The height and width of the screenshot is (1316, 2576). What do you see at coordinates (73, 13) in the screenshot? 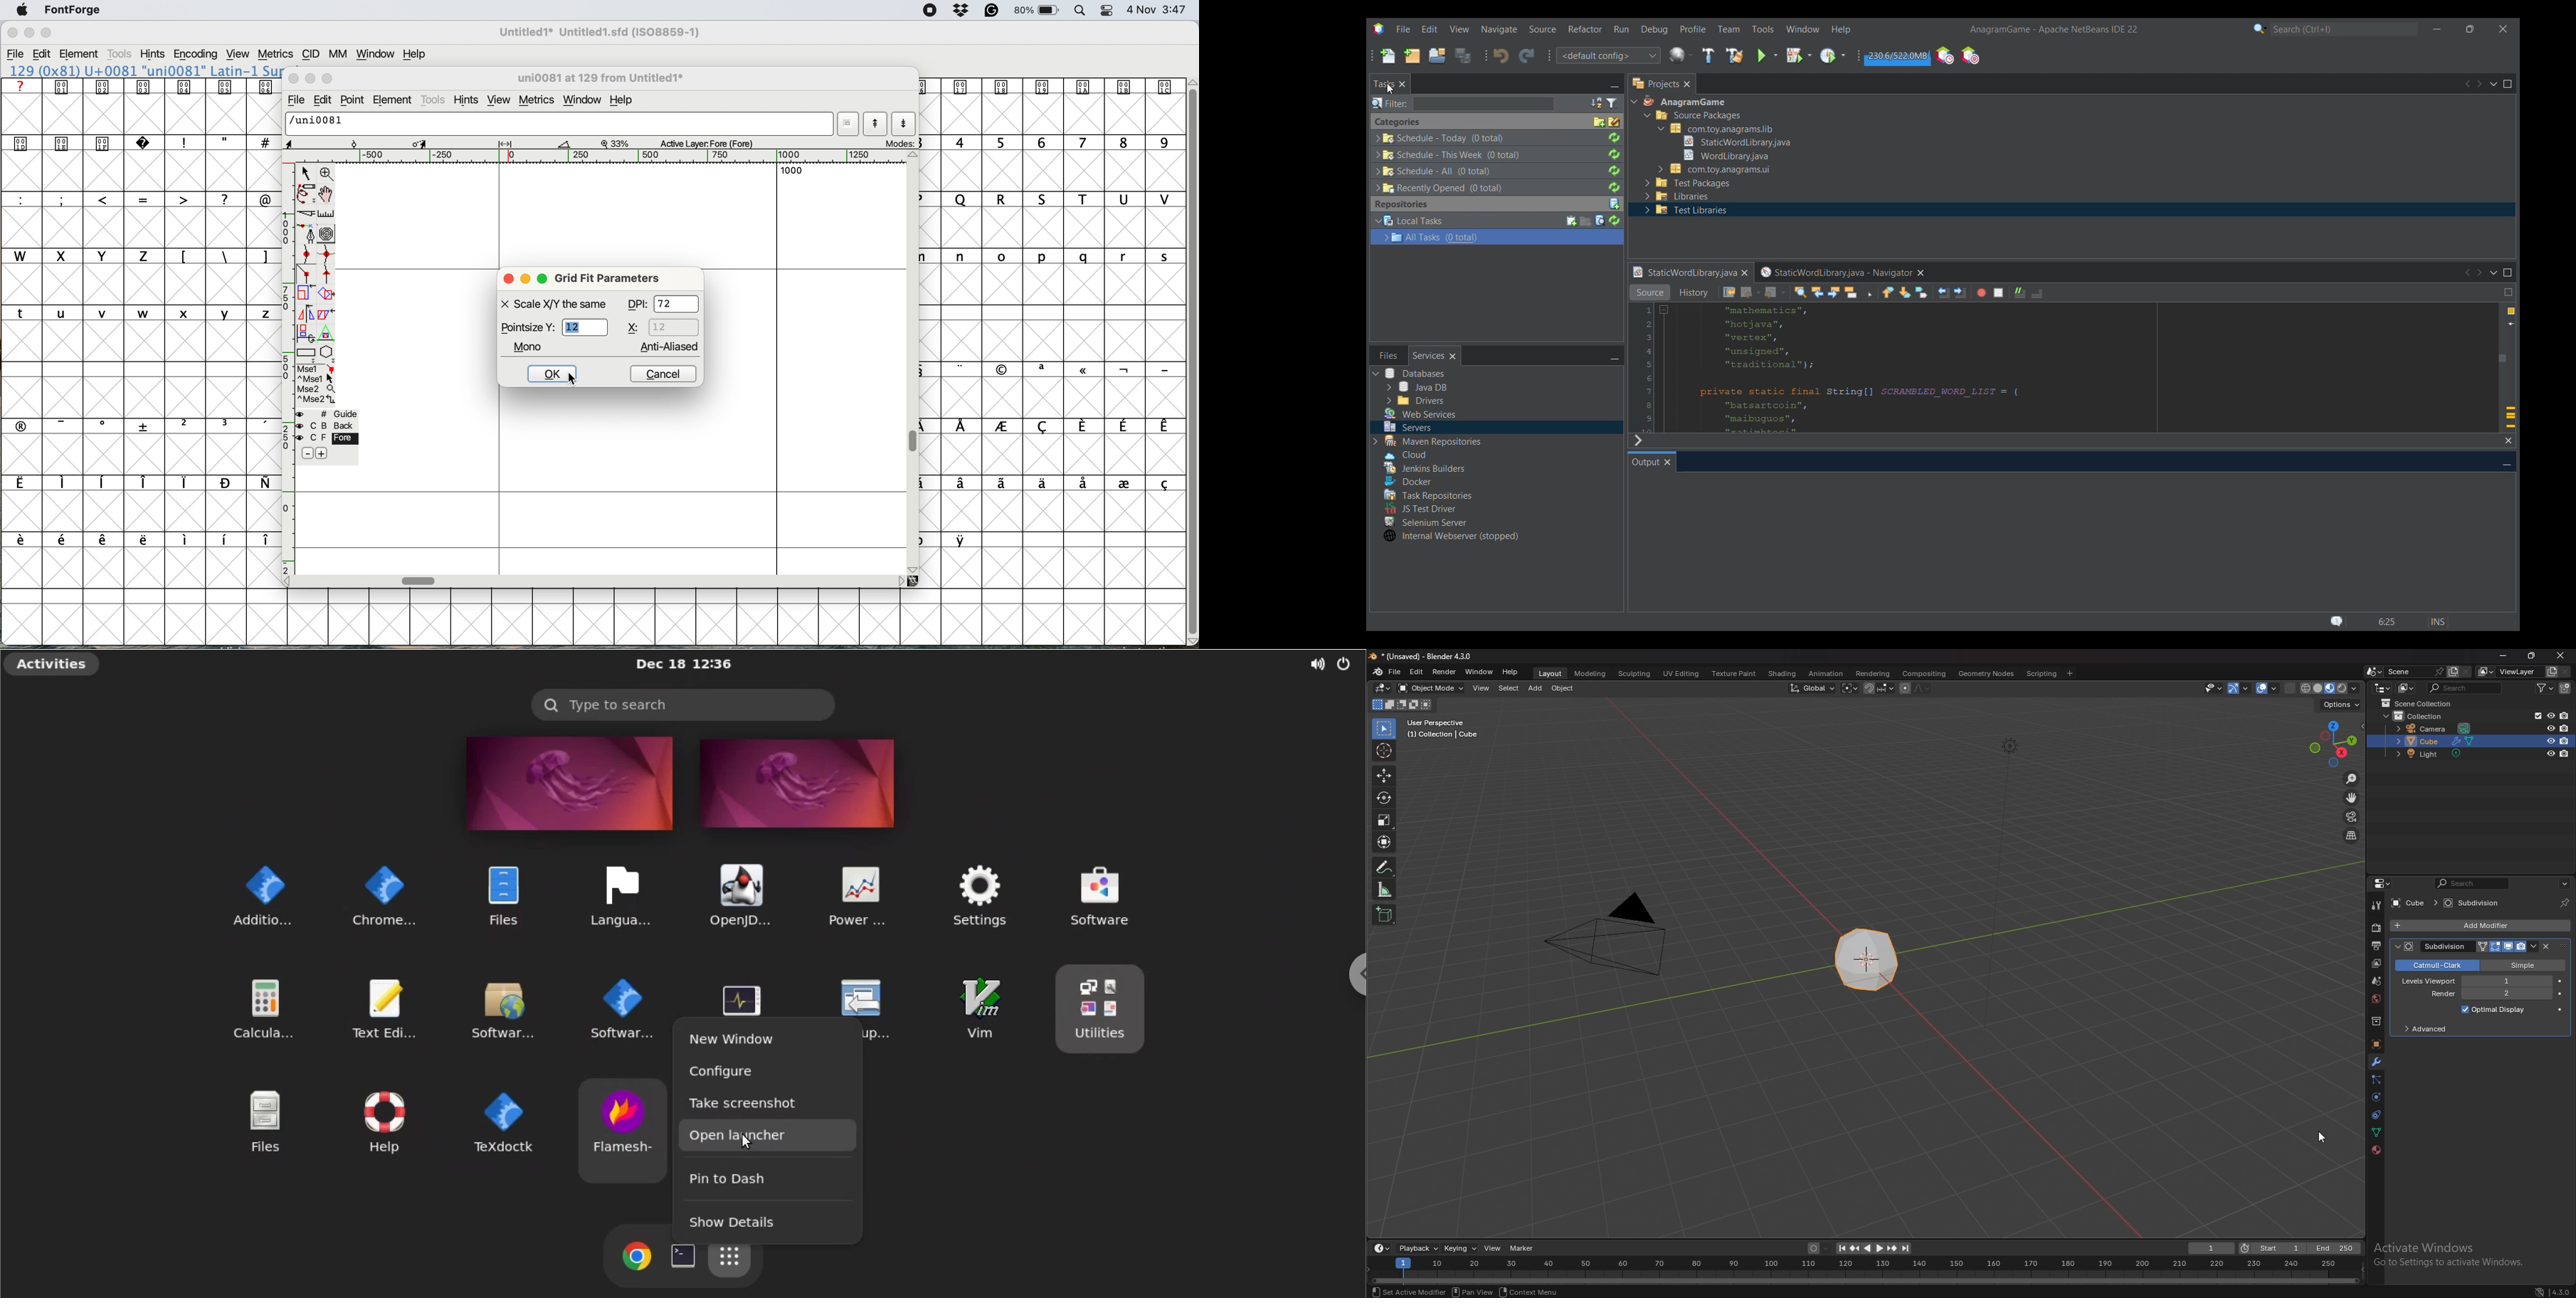
I see `FontForge` at bounding box center [73, 13].